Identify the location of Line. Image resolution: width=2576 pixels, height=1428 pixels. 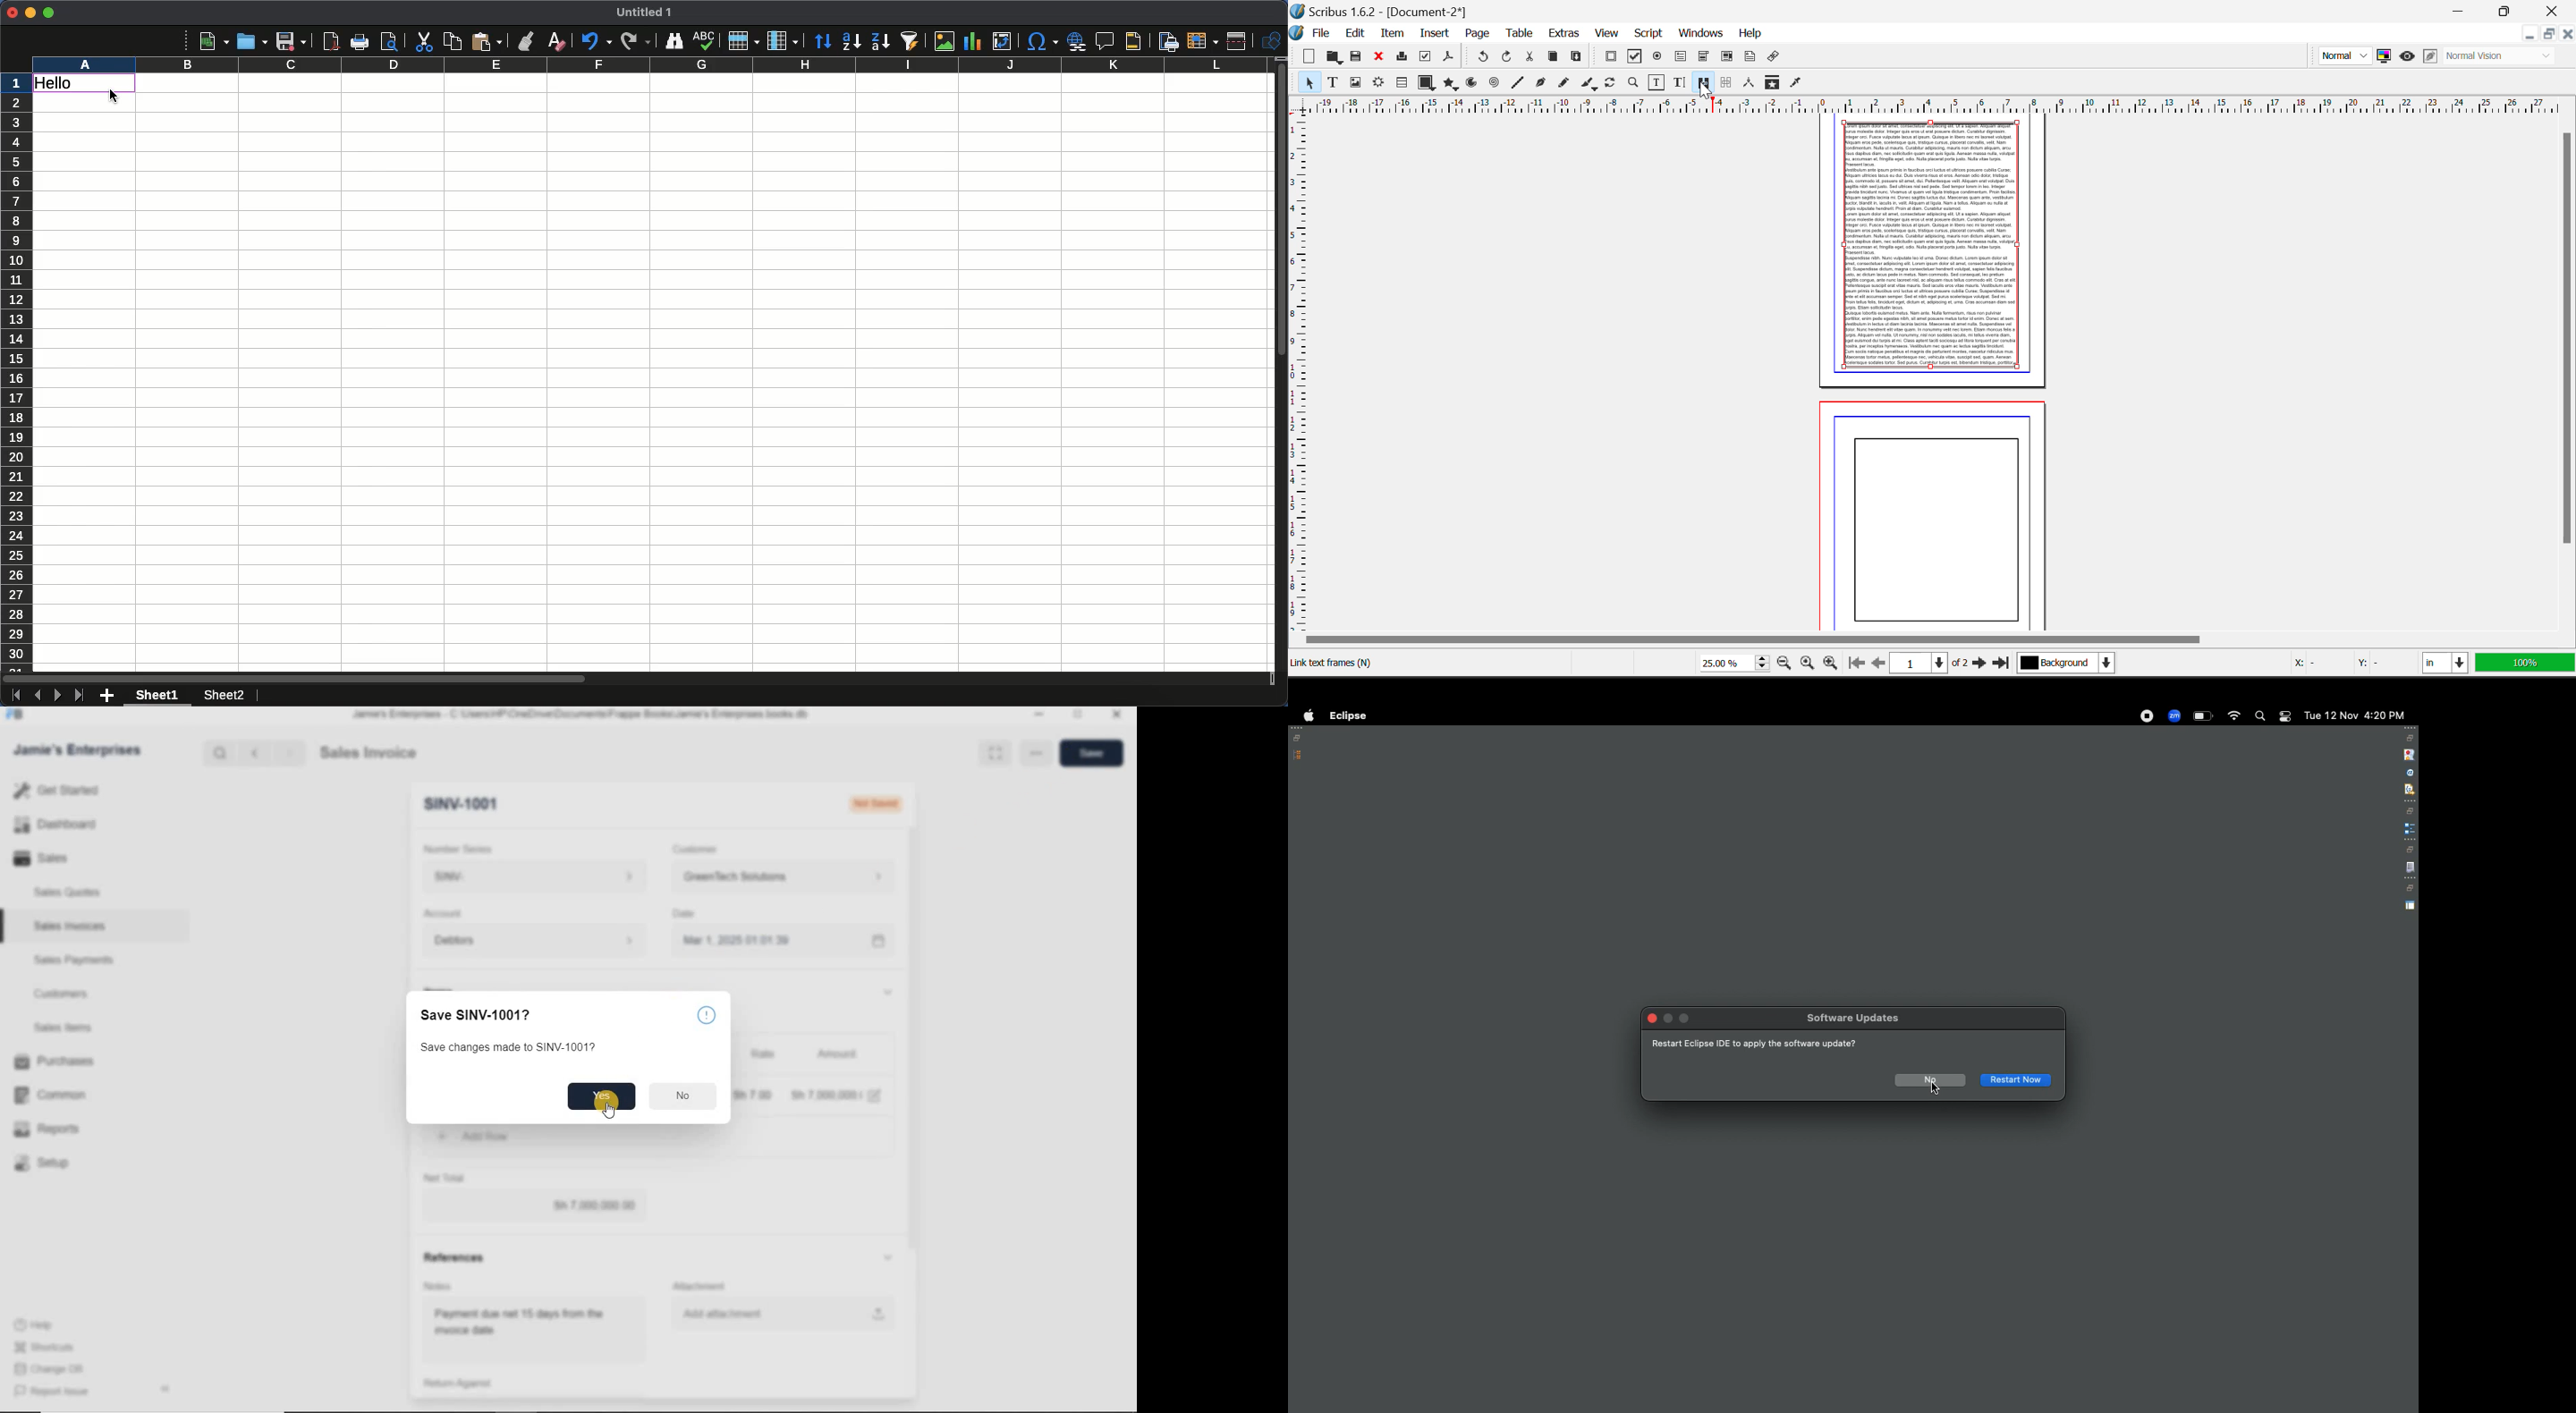
(1517, 83).